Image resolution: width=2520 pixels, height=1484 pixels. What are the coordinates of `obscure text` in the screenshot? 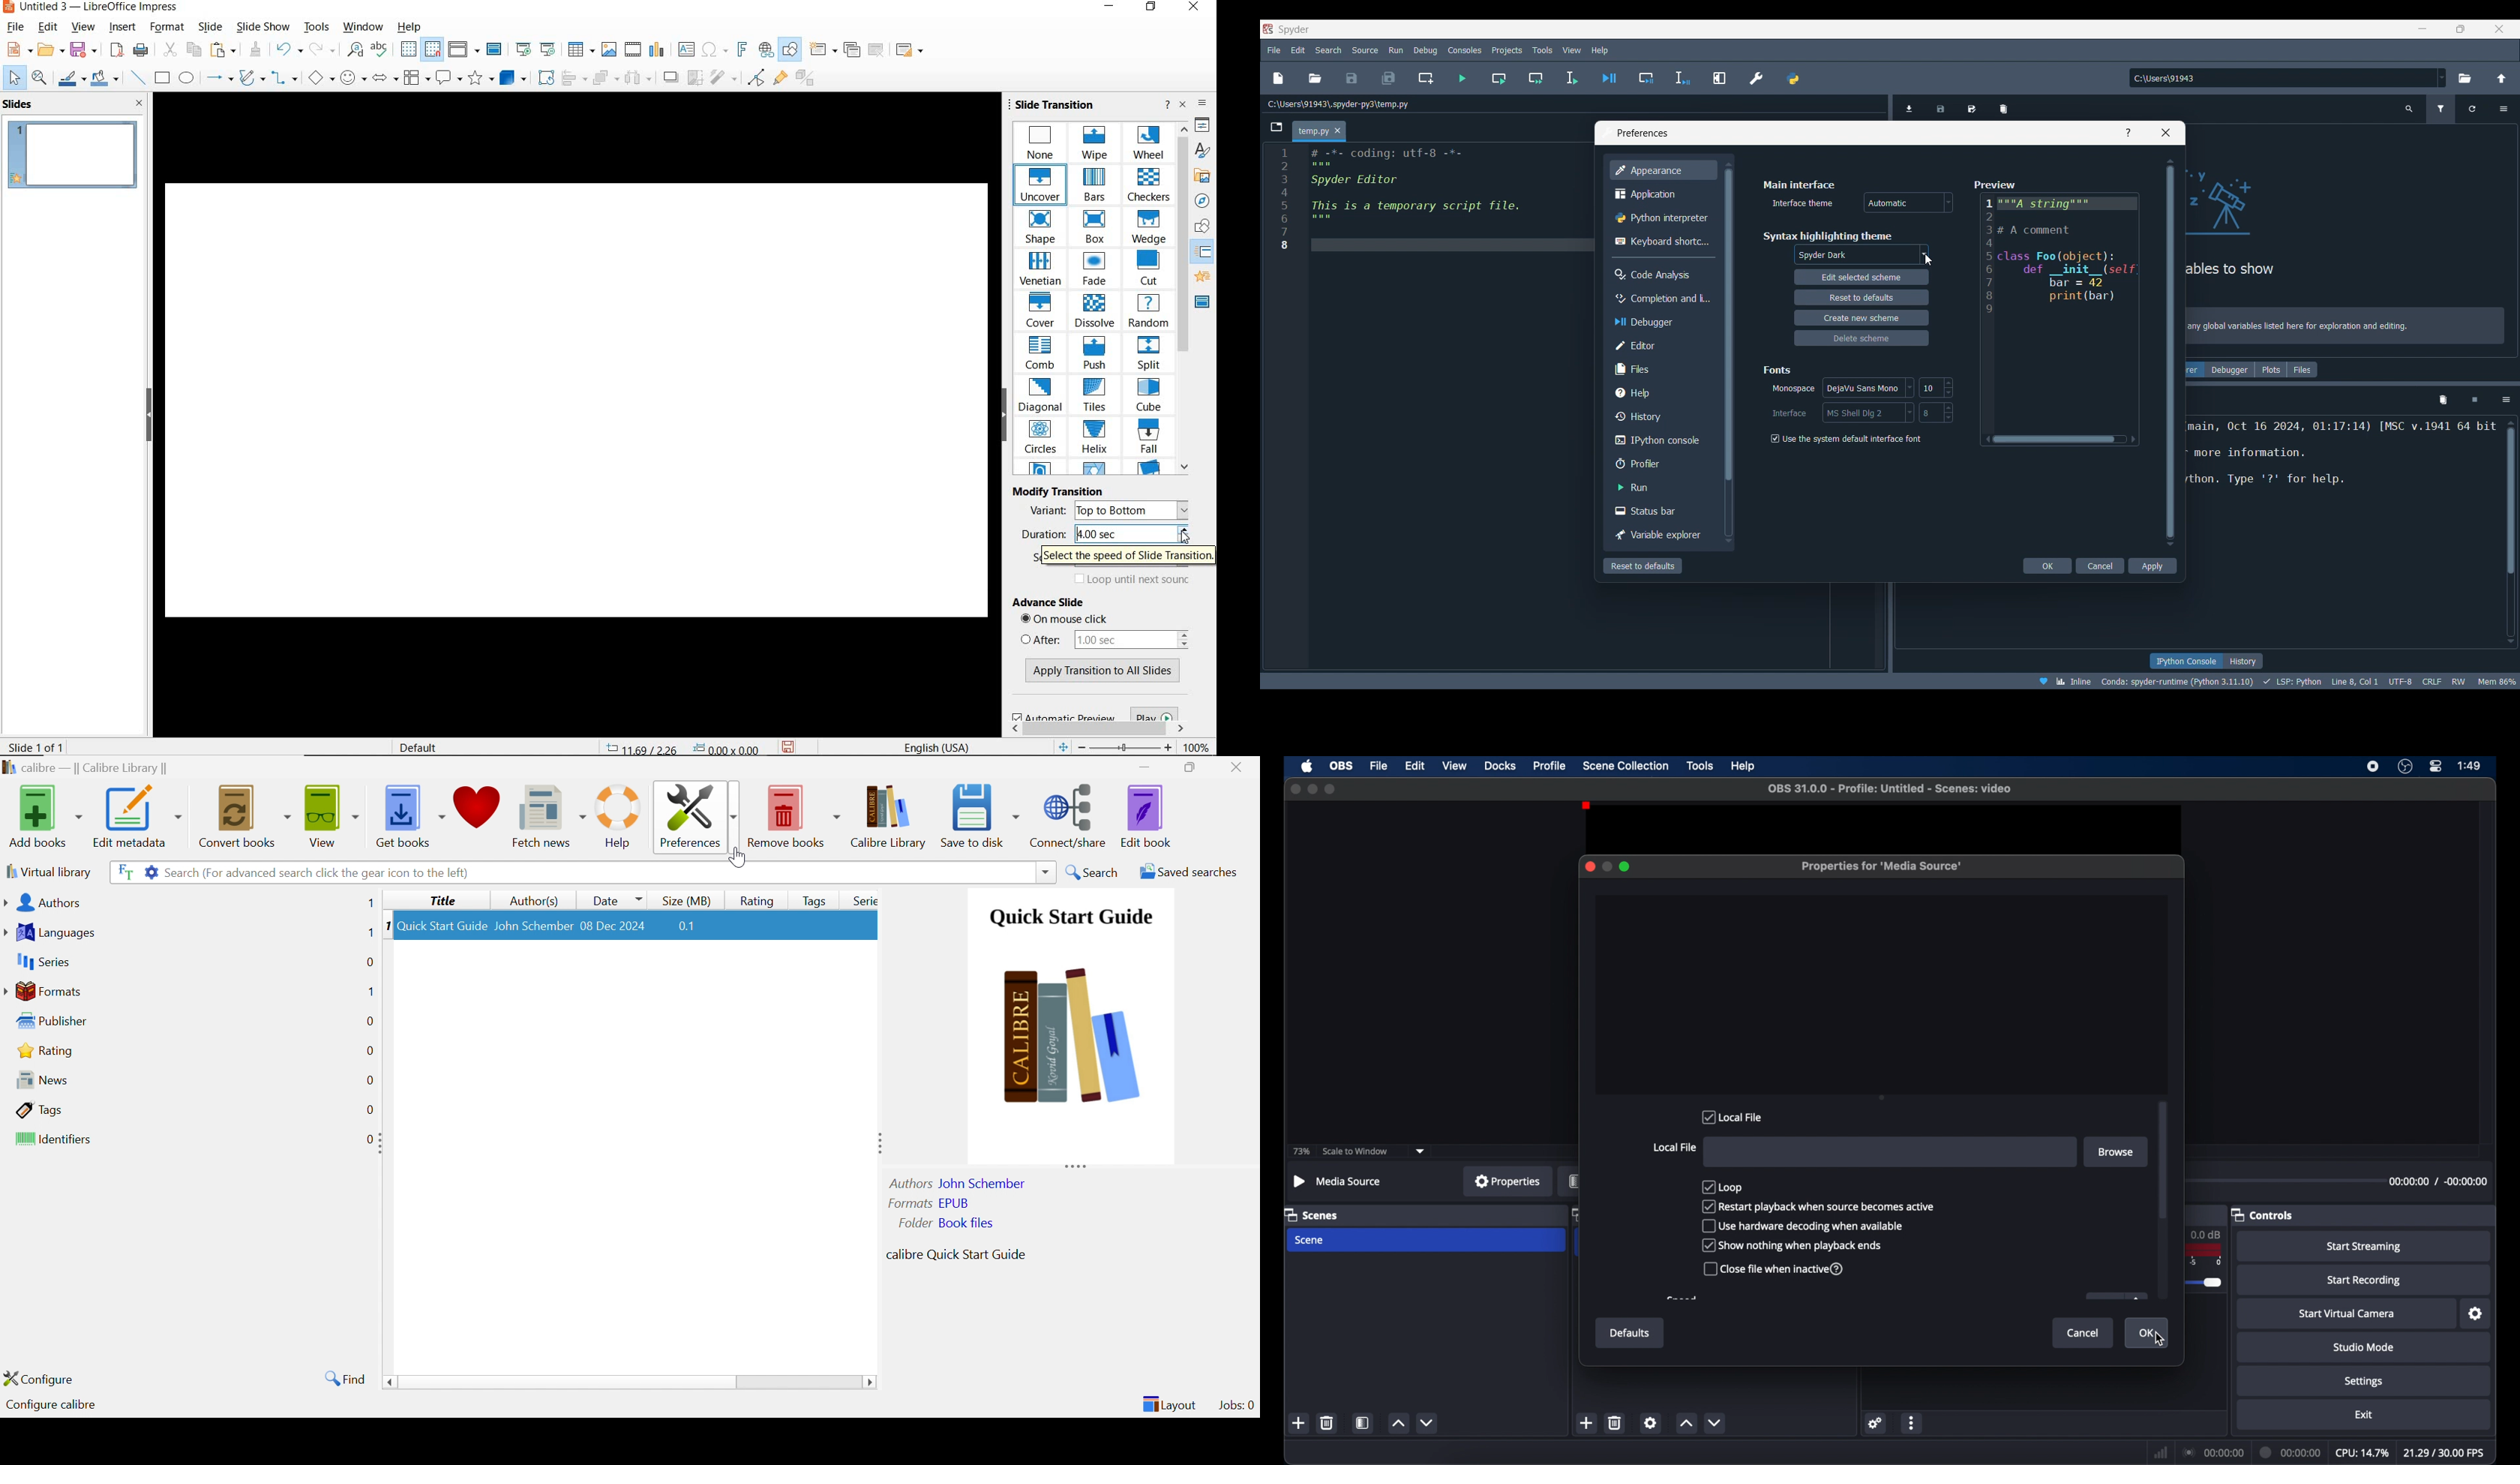 It's located at (1682, 1298).